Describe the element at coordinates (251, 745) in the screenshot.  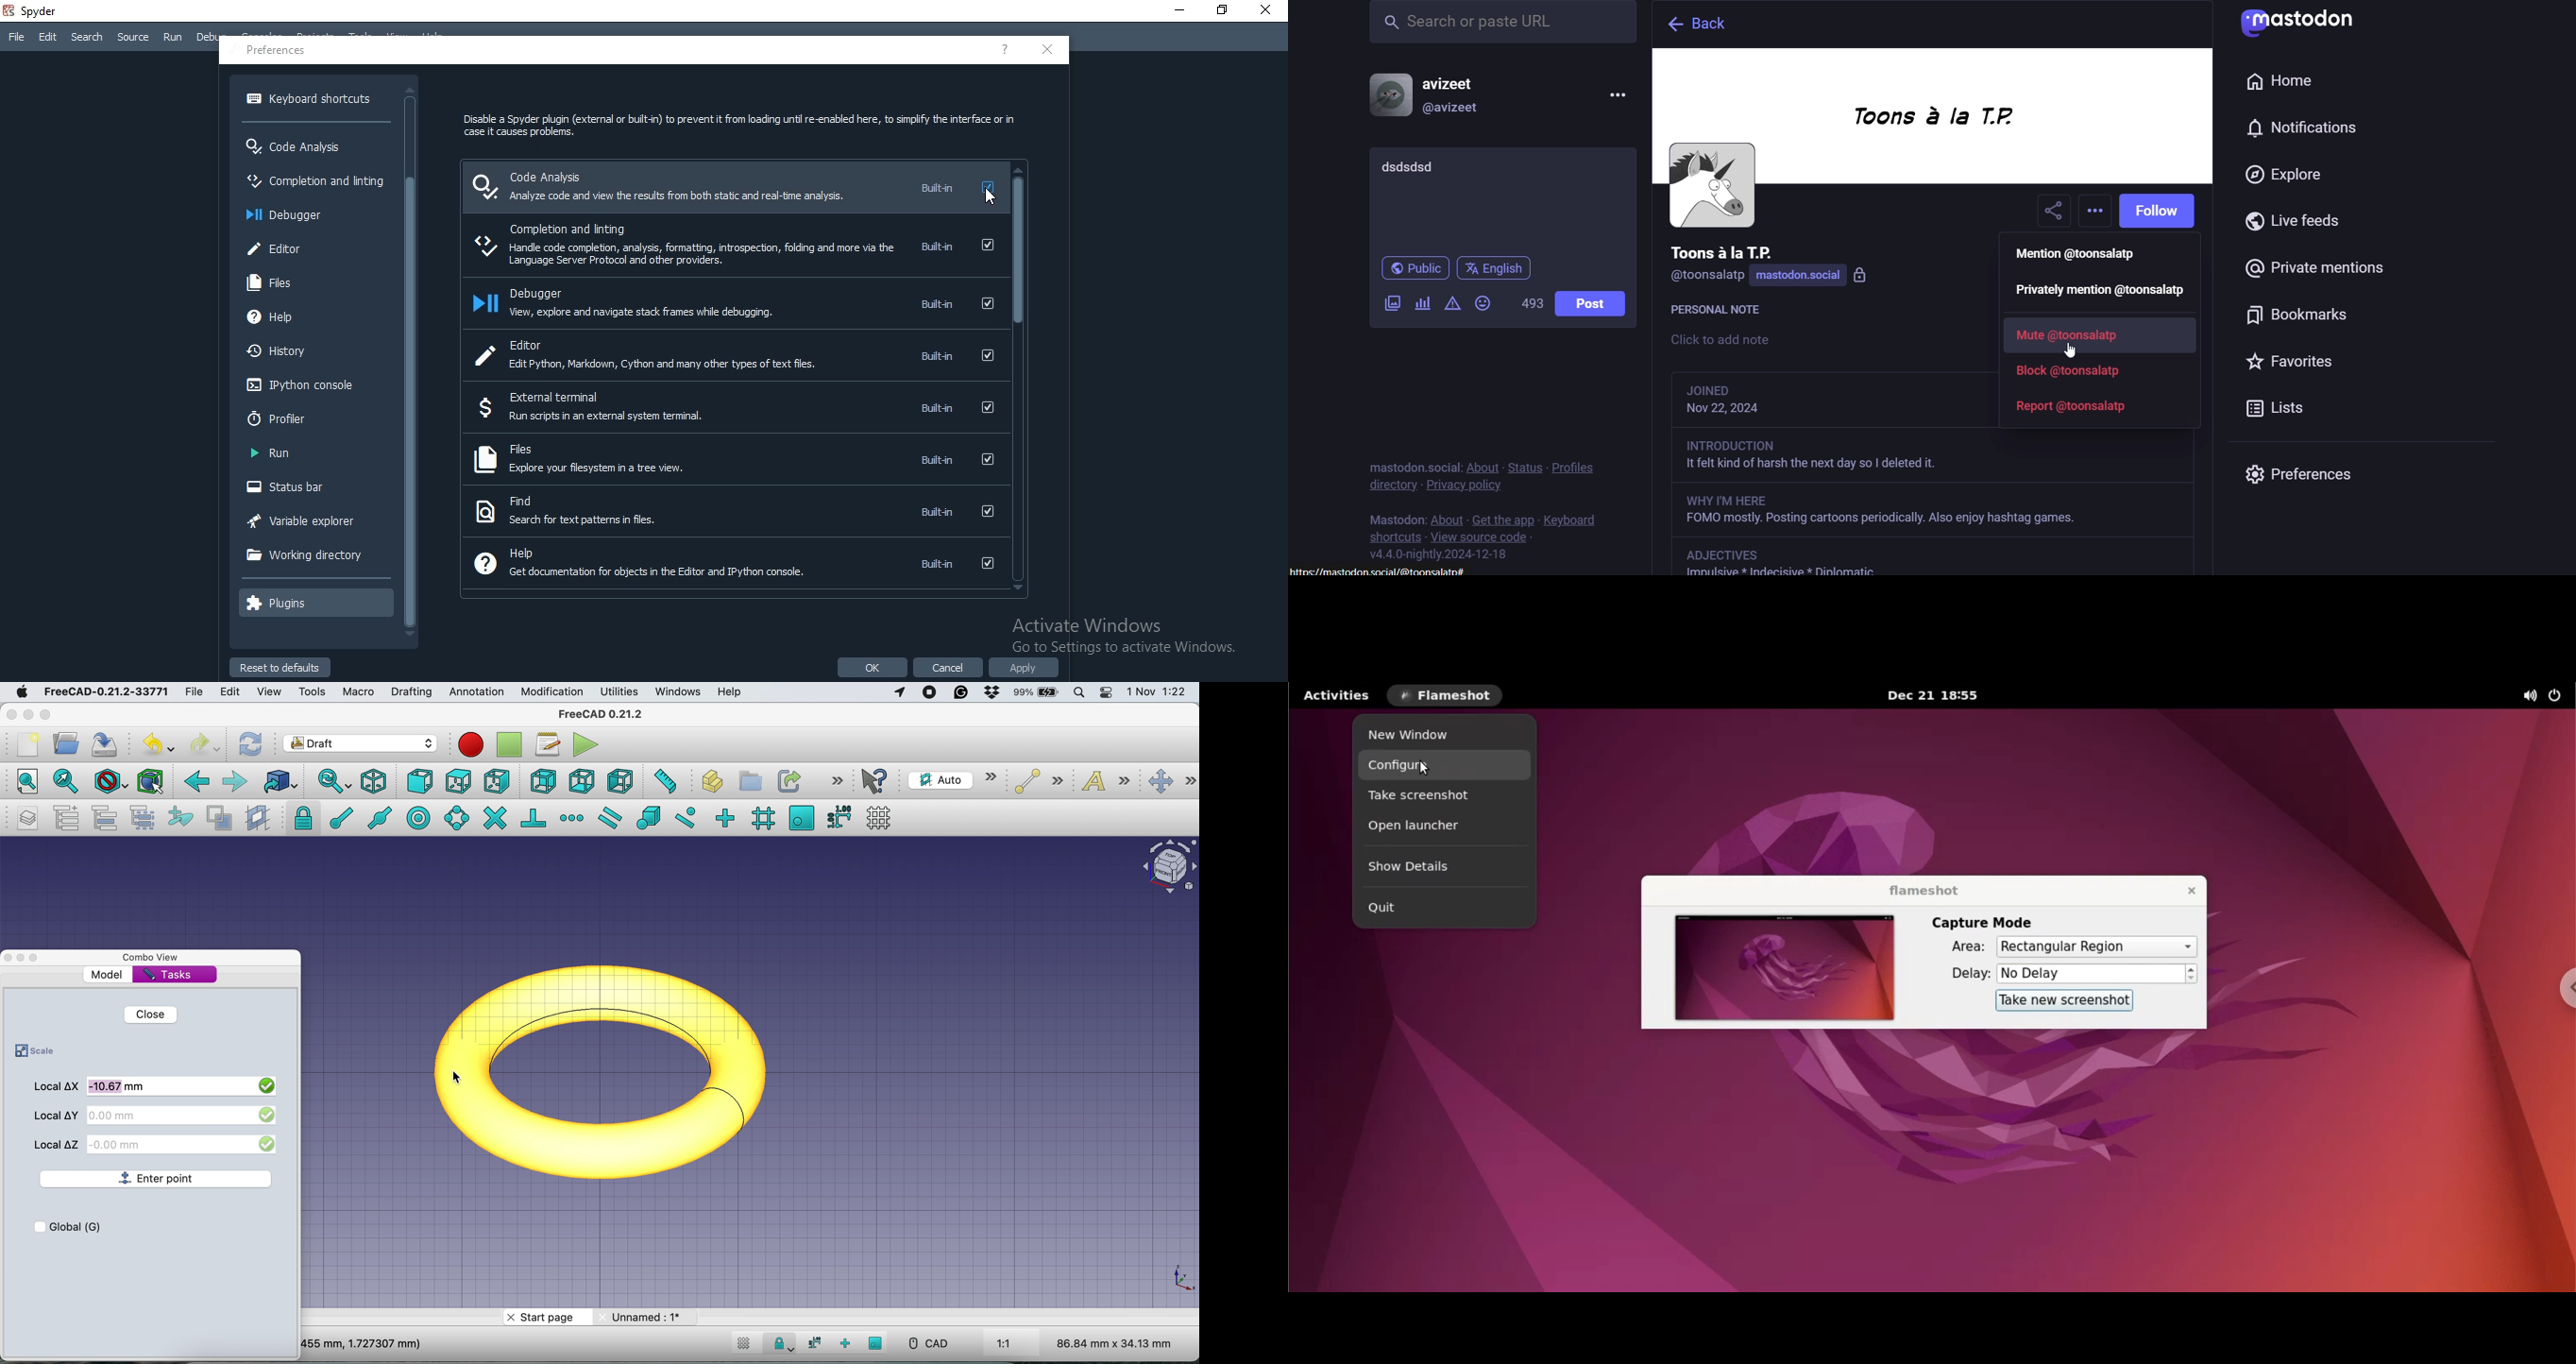
I see `refresh` at that location.